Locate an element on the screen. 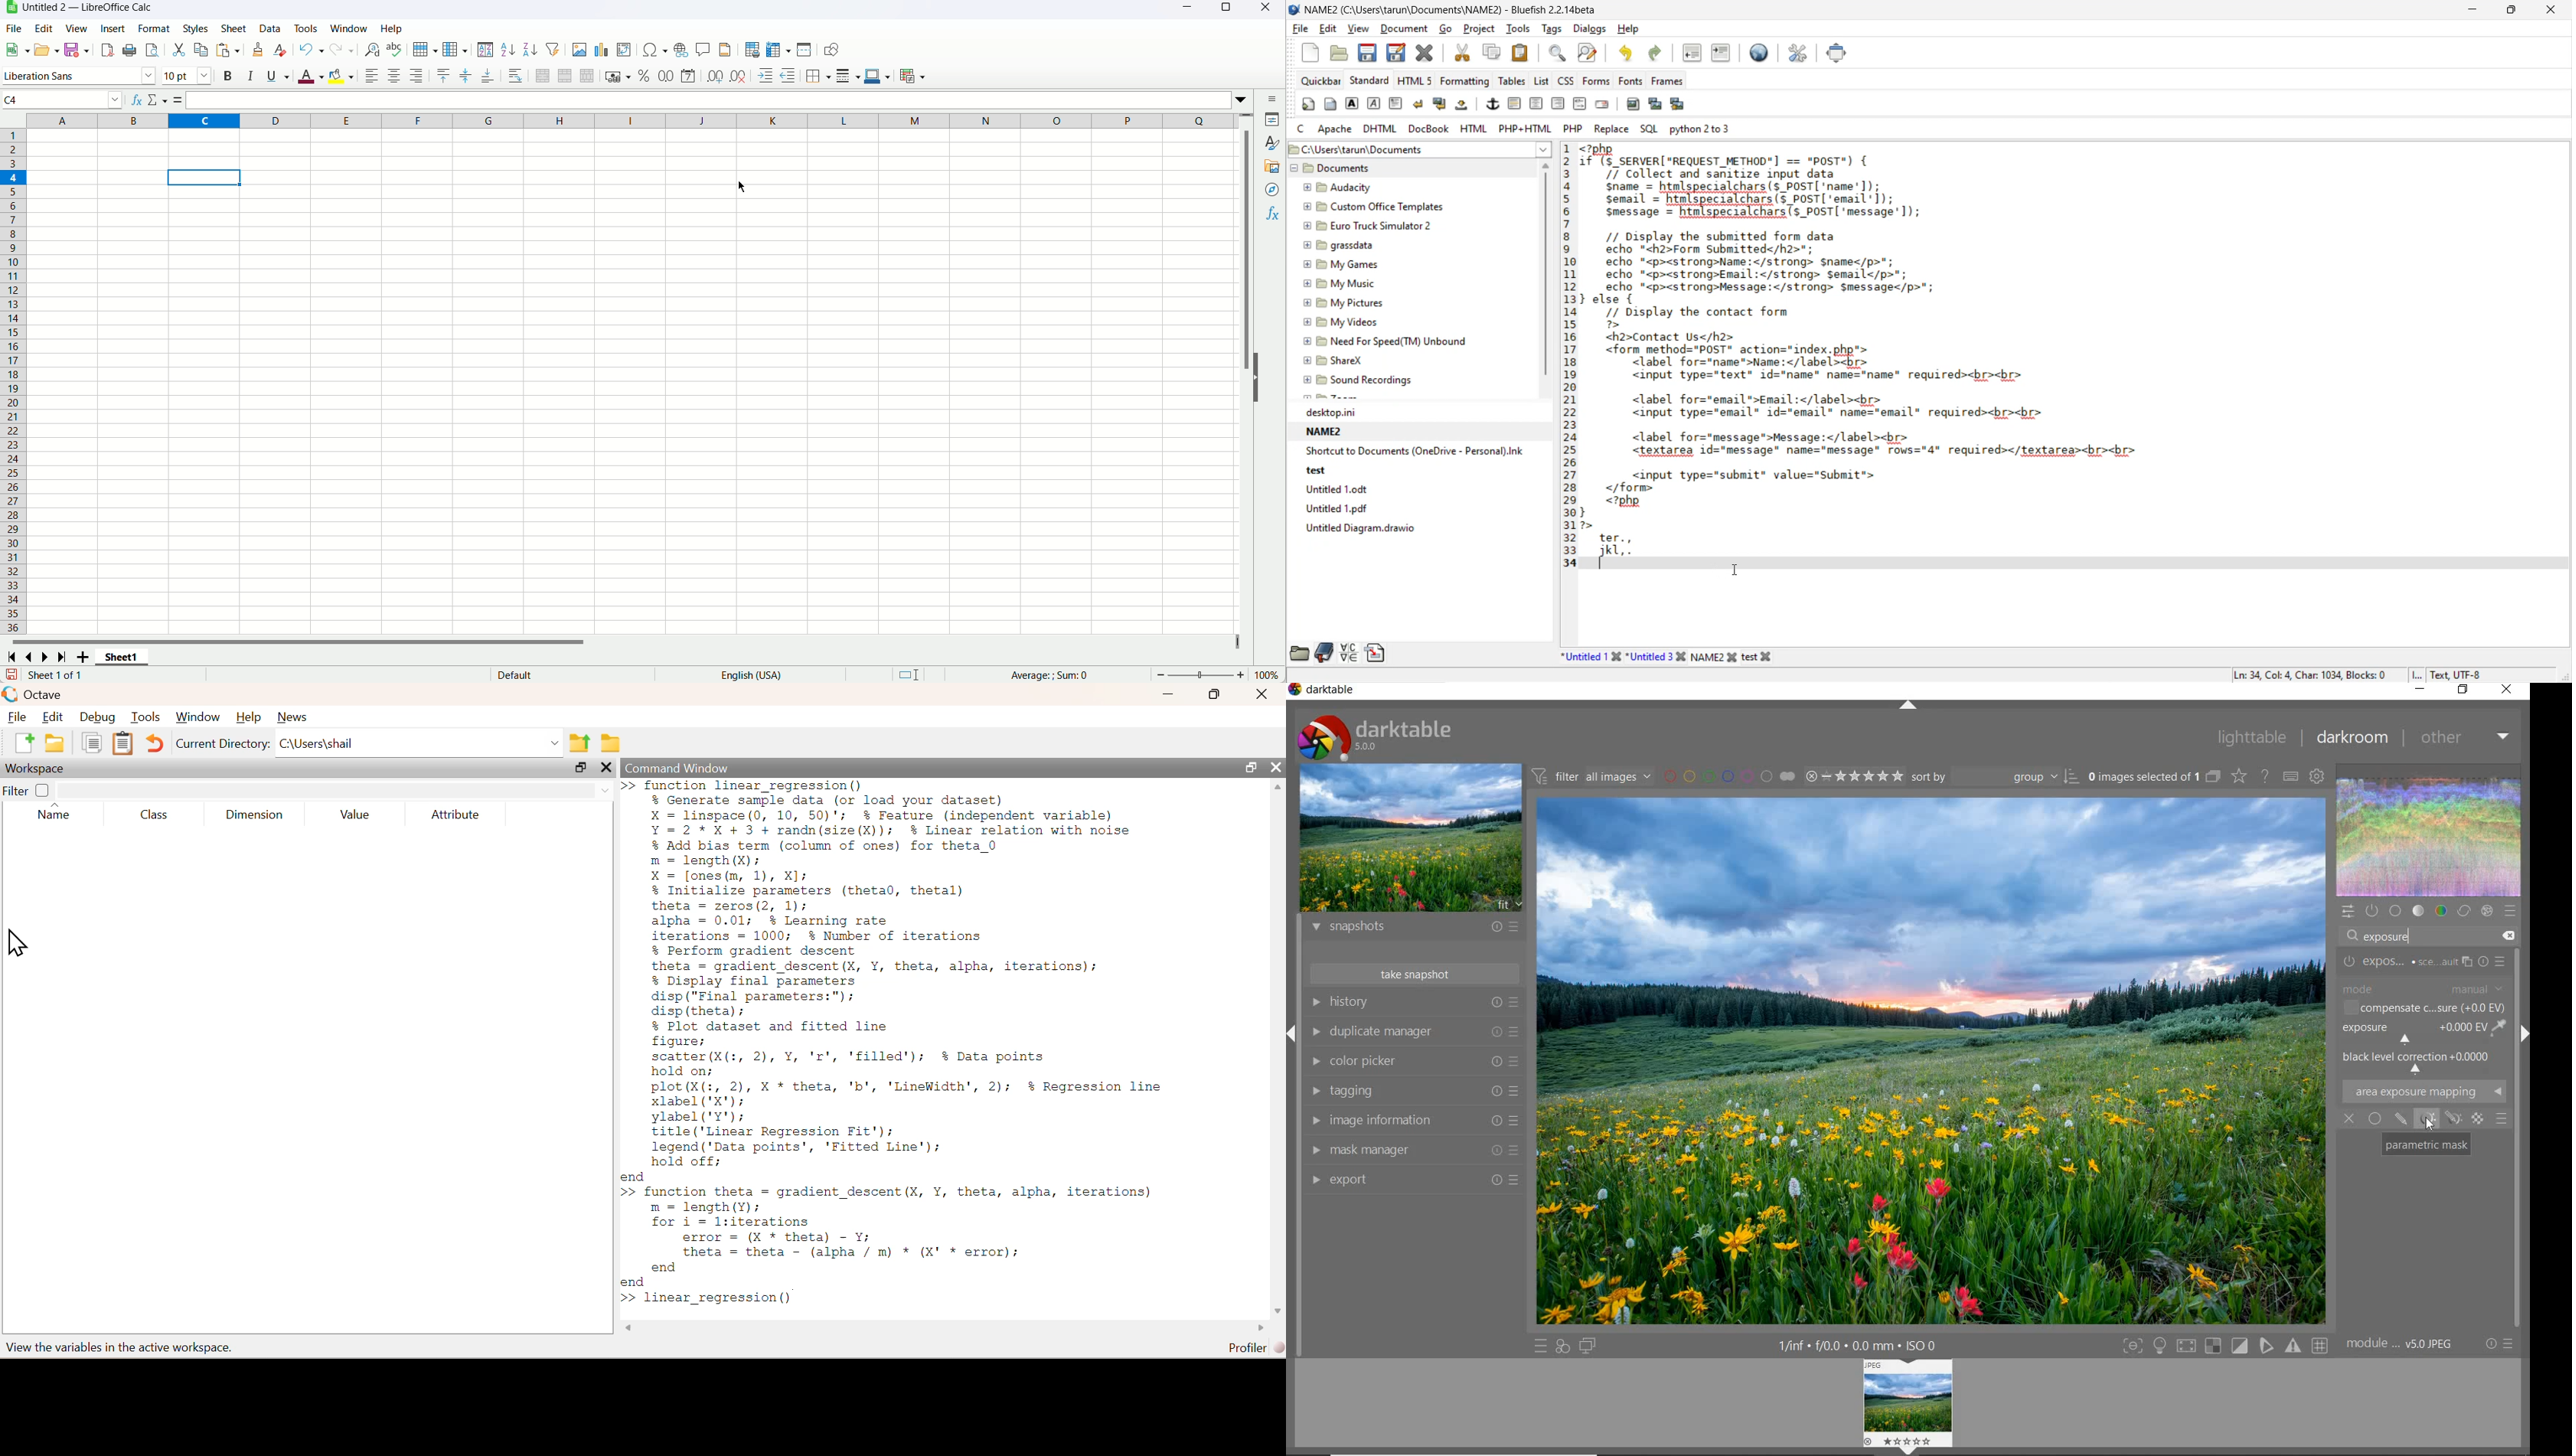  filter images based on their modules is located at coordinates (1593, 775).